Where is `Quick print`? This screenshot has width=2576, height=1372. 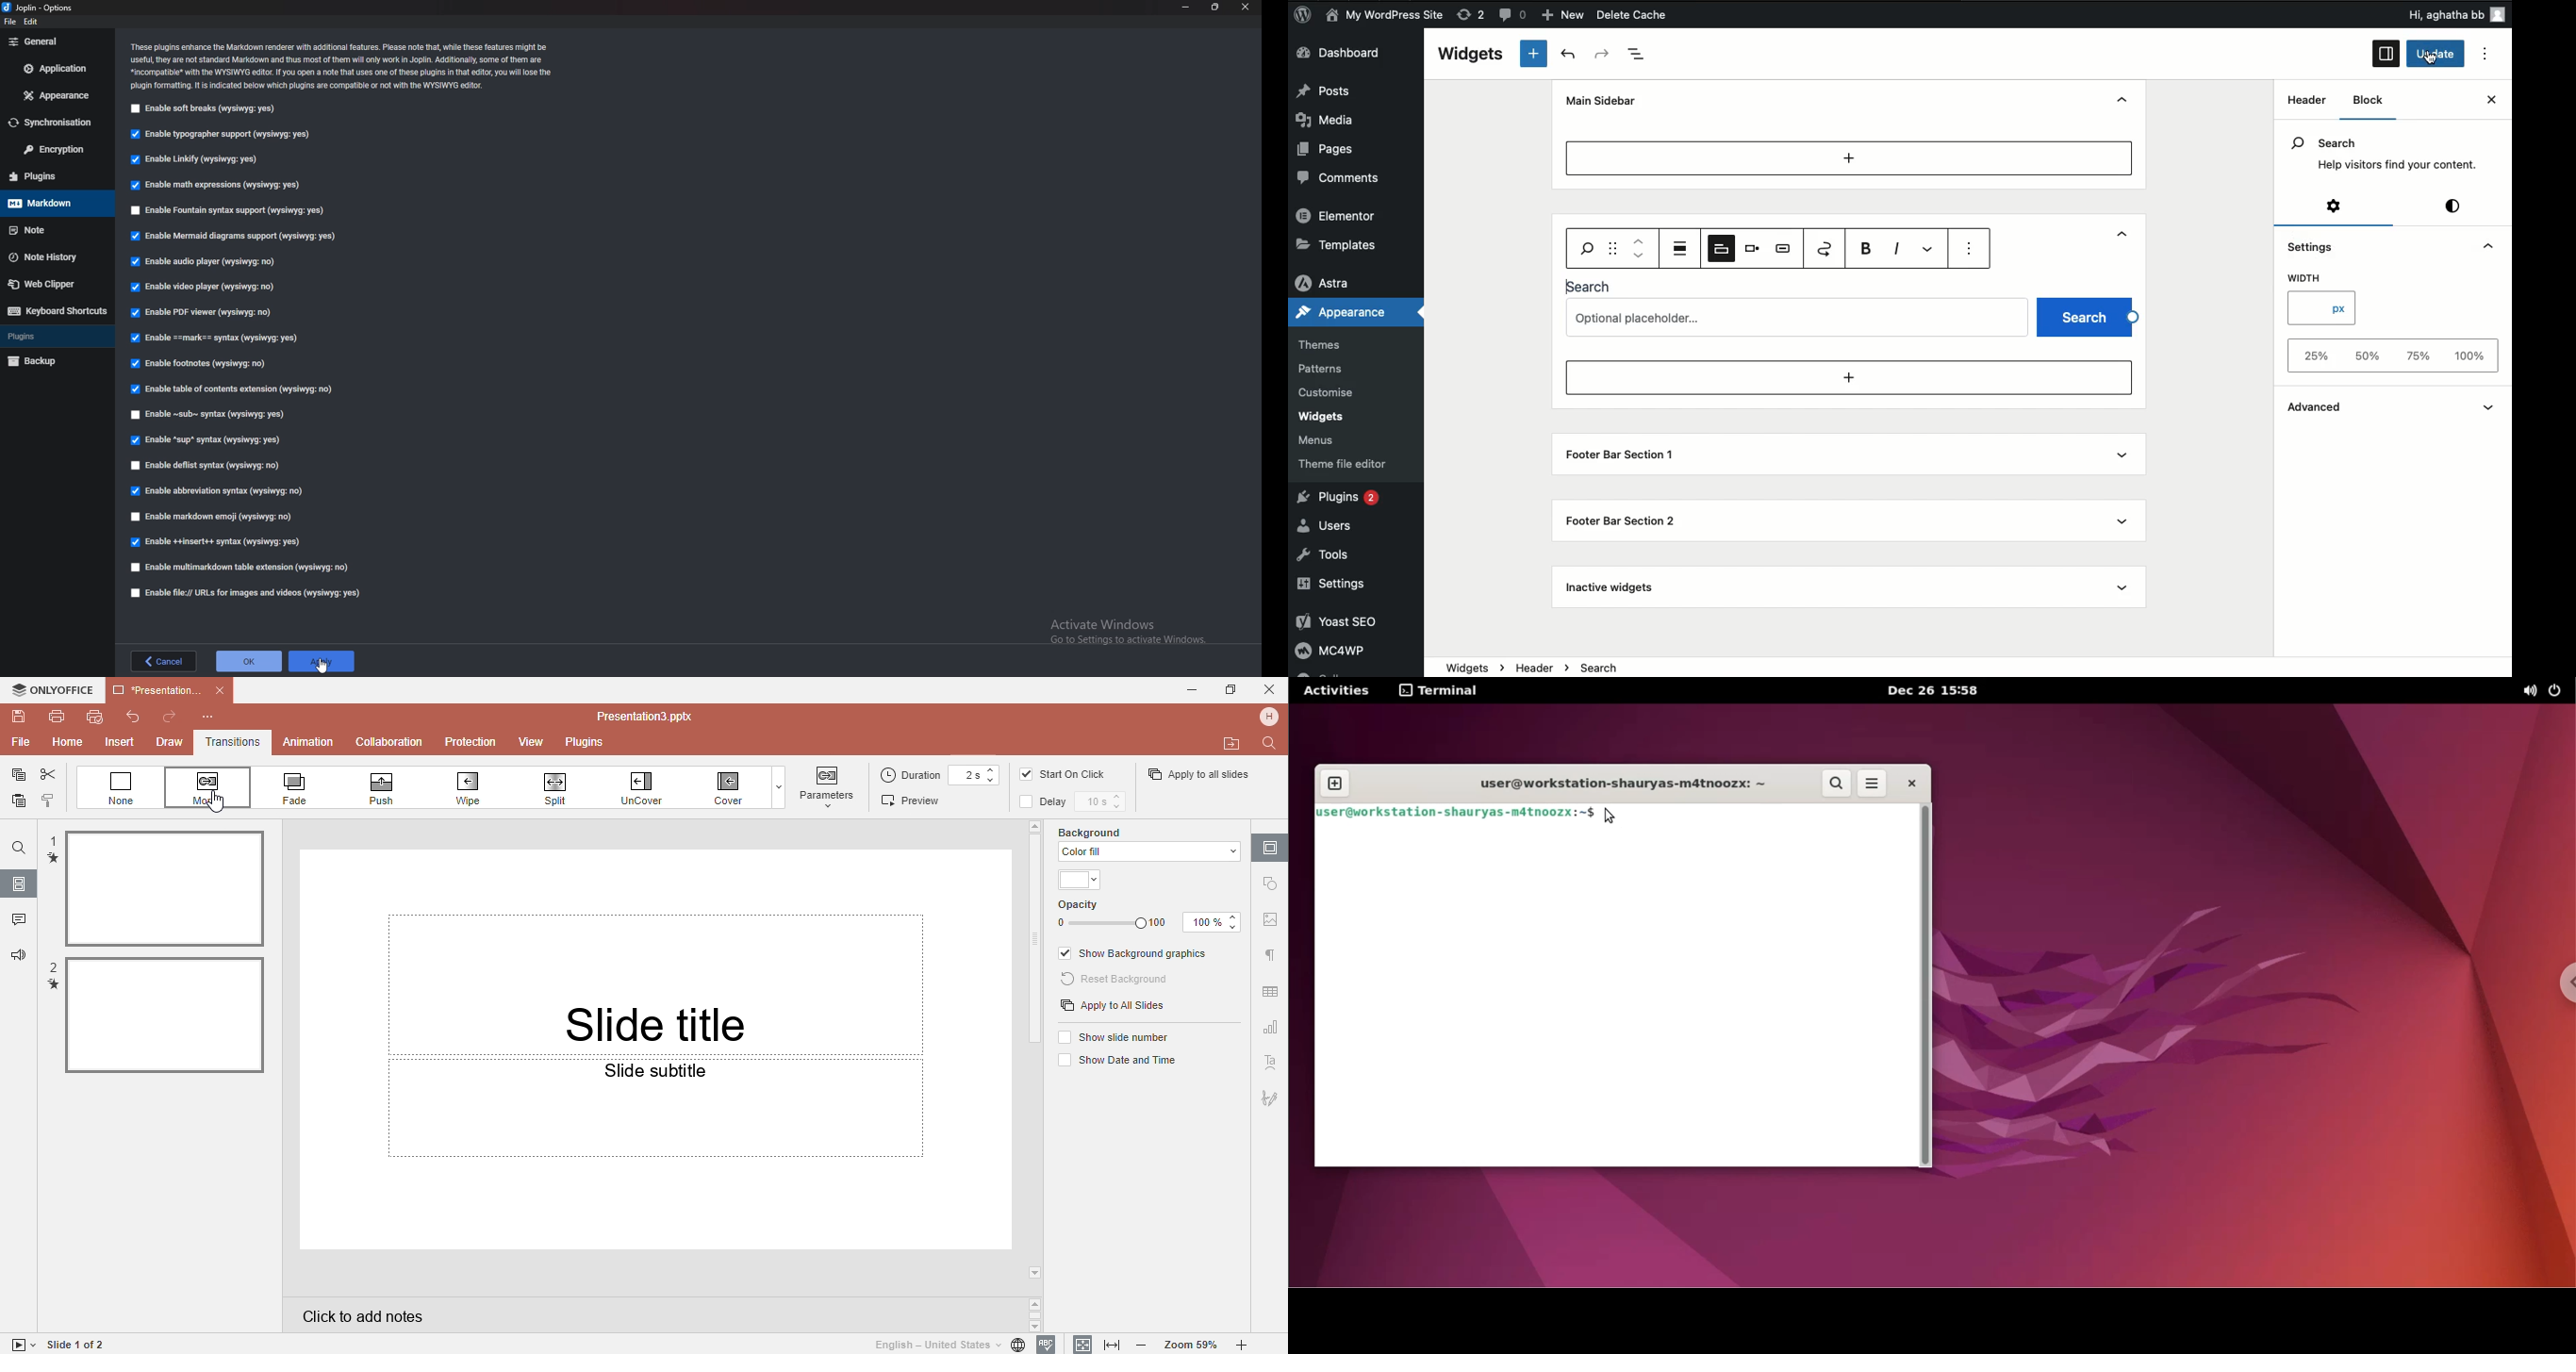
Quick print is located at coordinates (93, 719).